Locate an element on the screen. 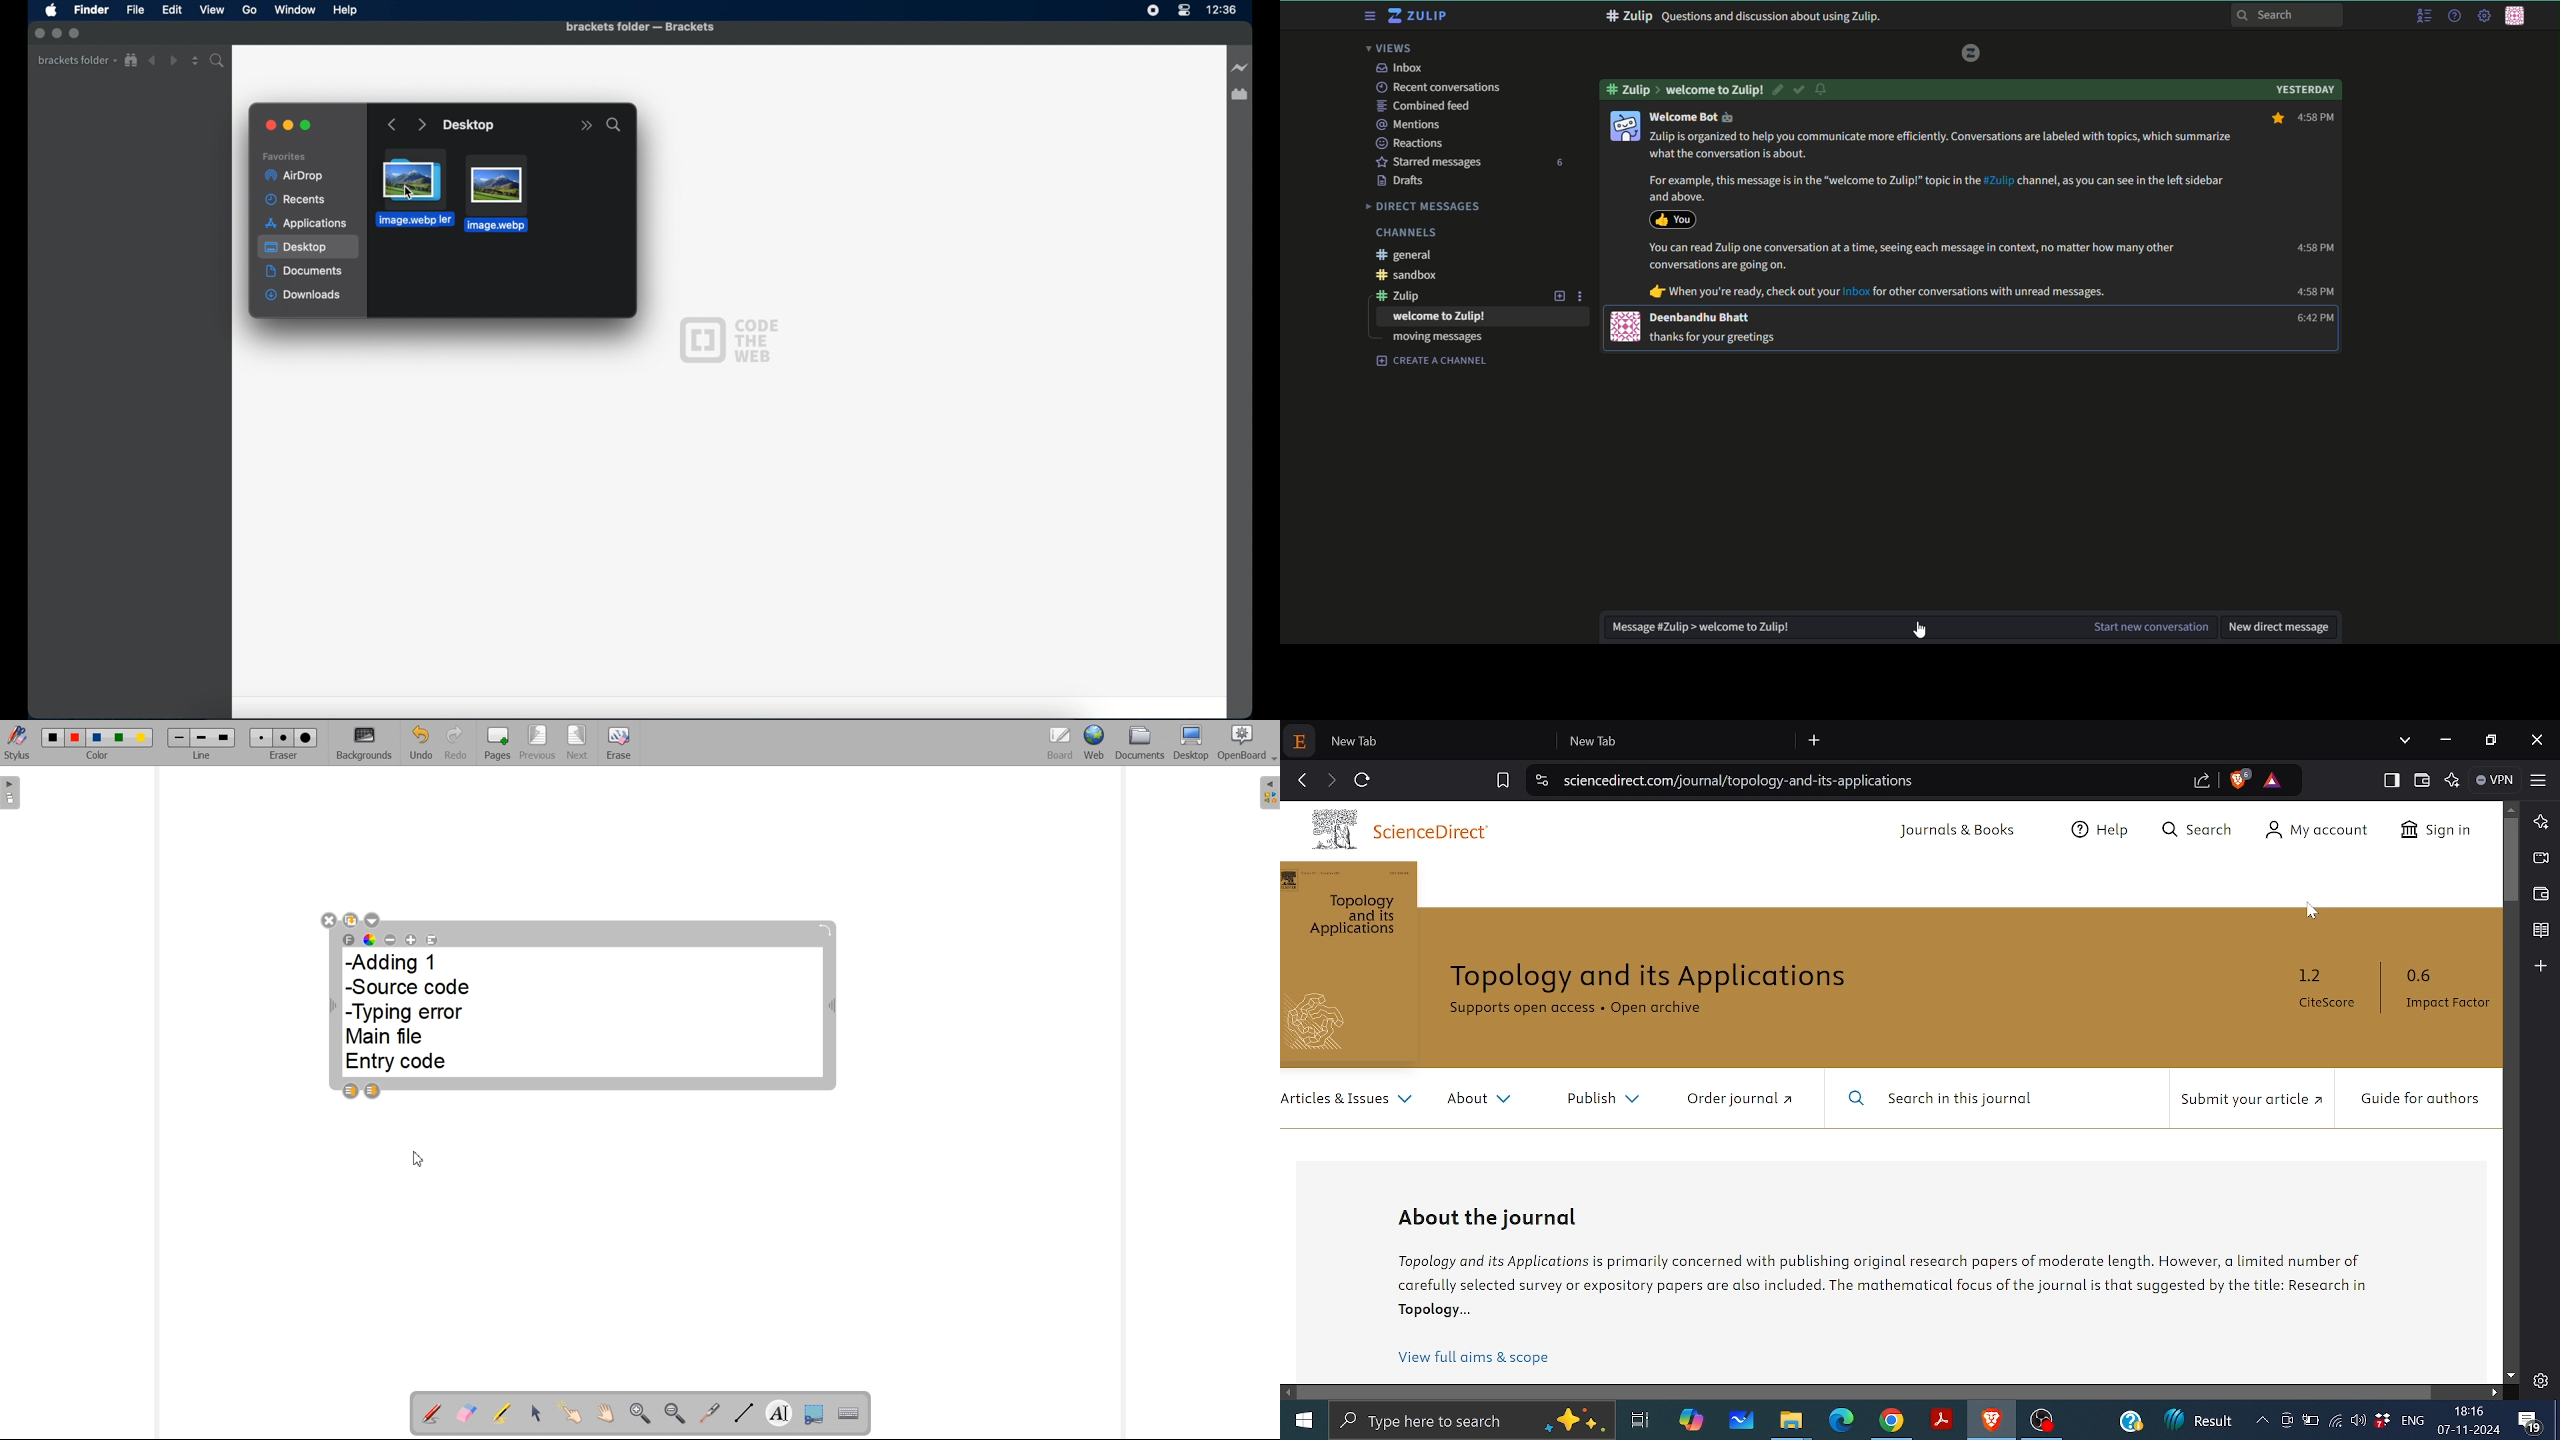 Image resolution: width=2576 pixels, height=1456 pixels. Window is located at coordinates (295, 9).